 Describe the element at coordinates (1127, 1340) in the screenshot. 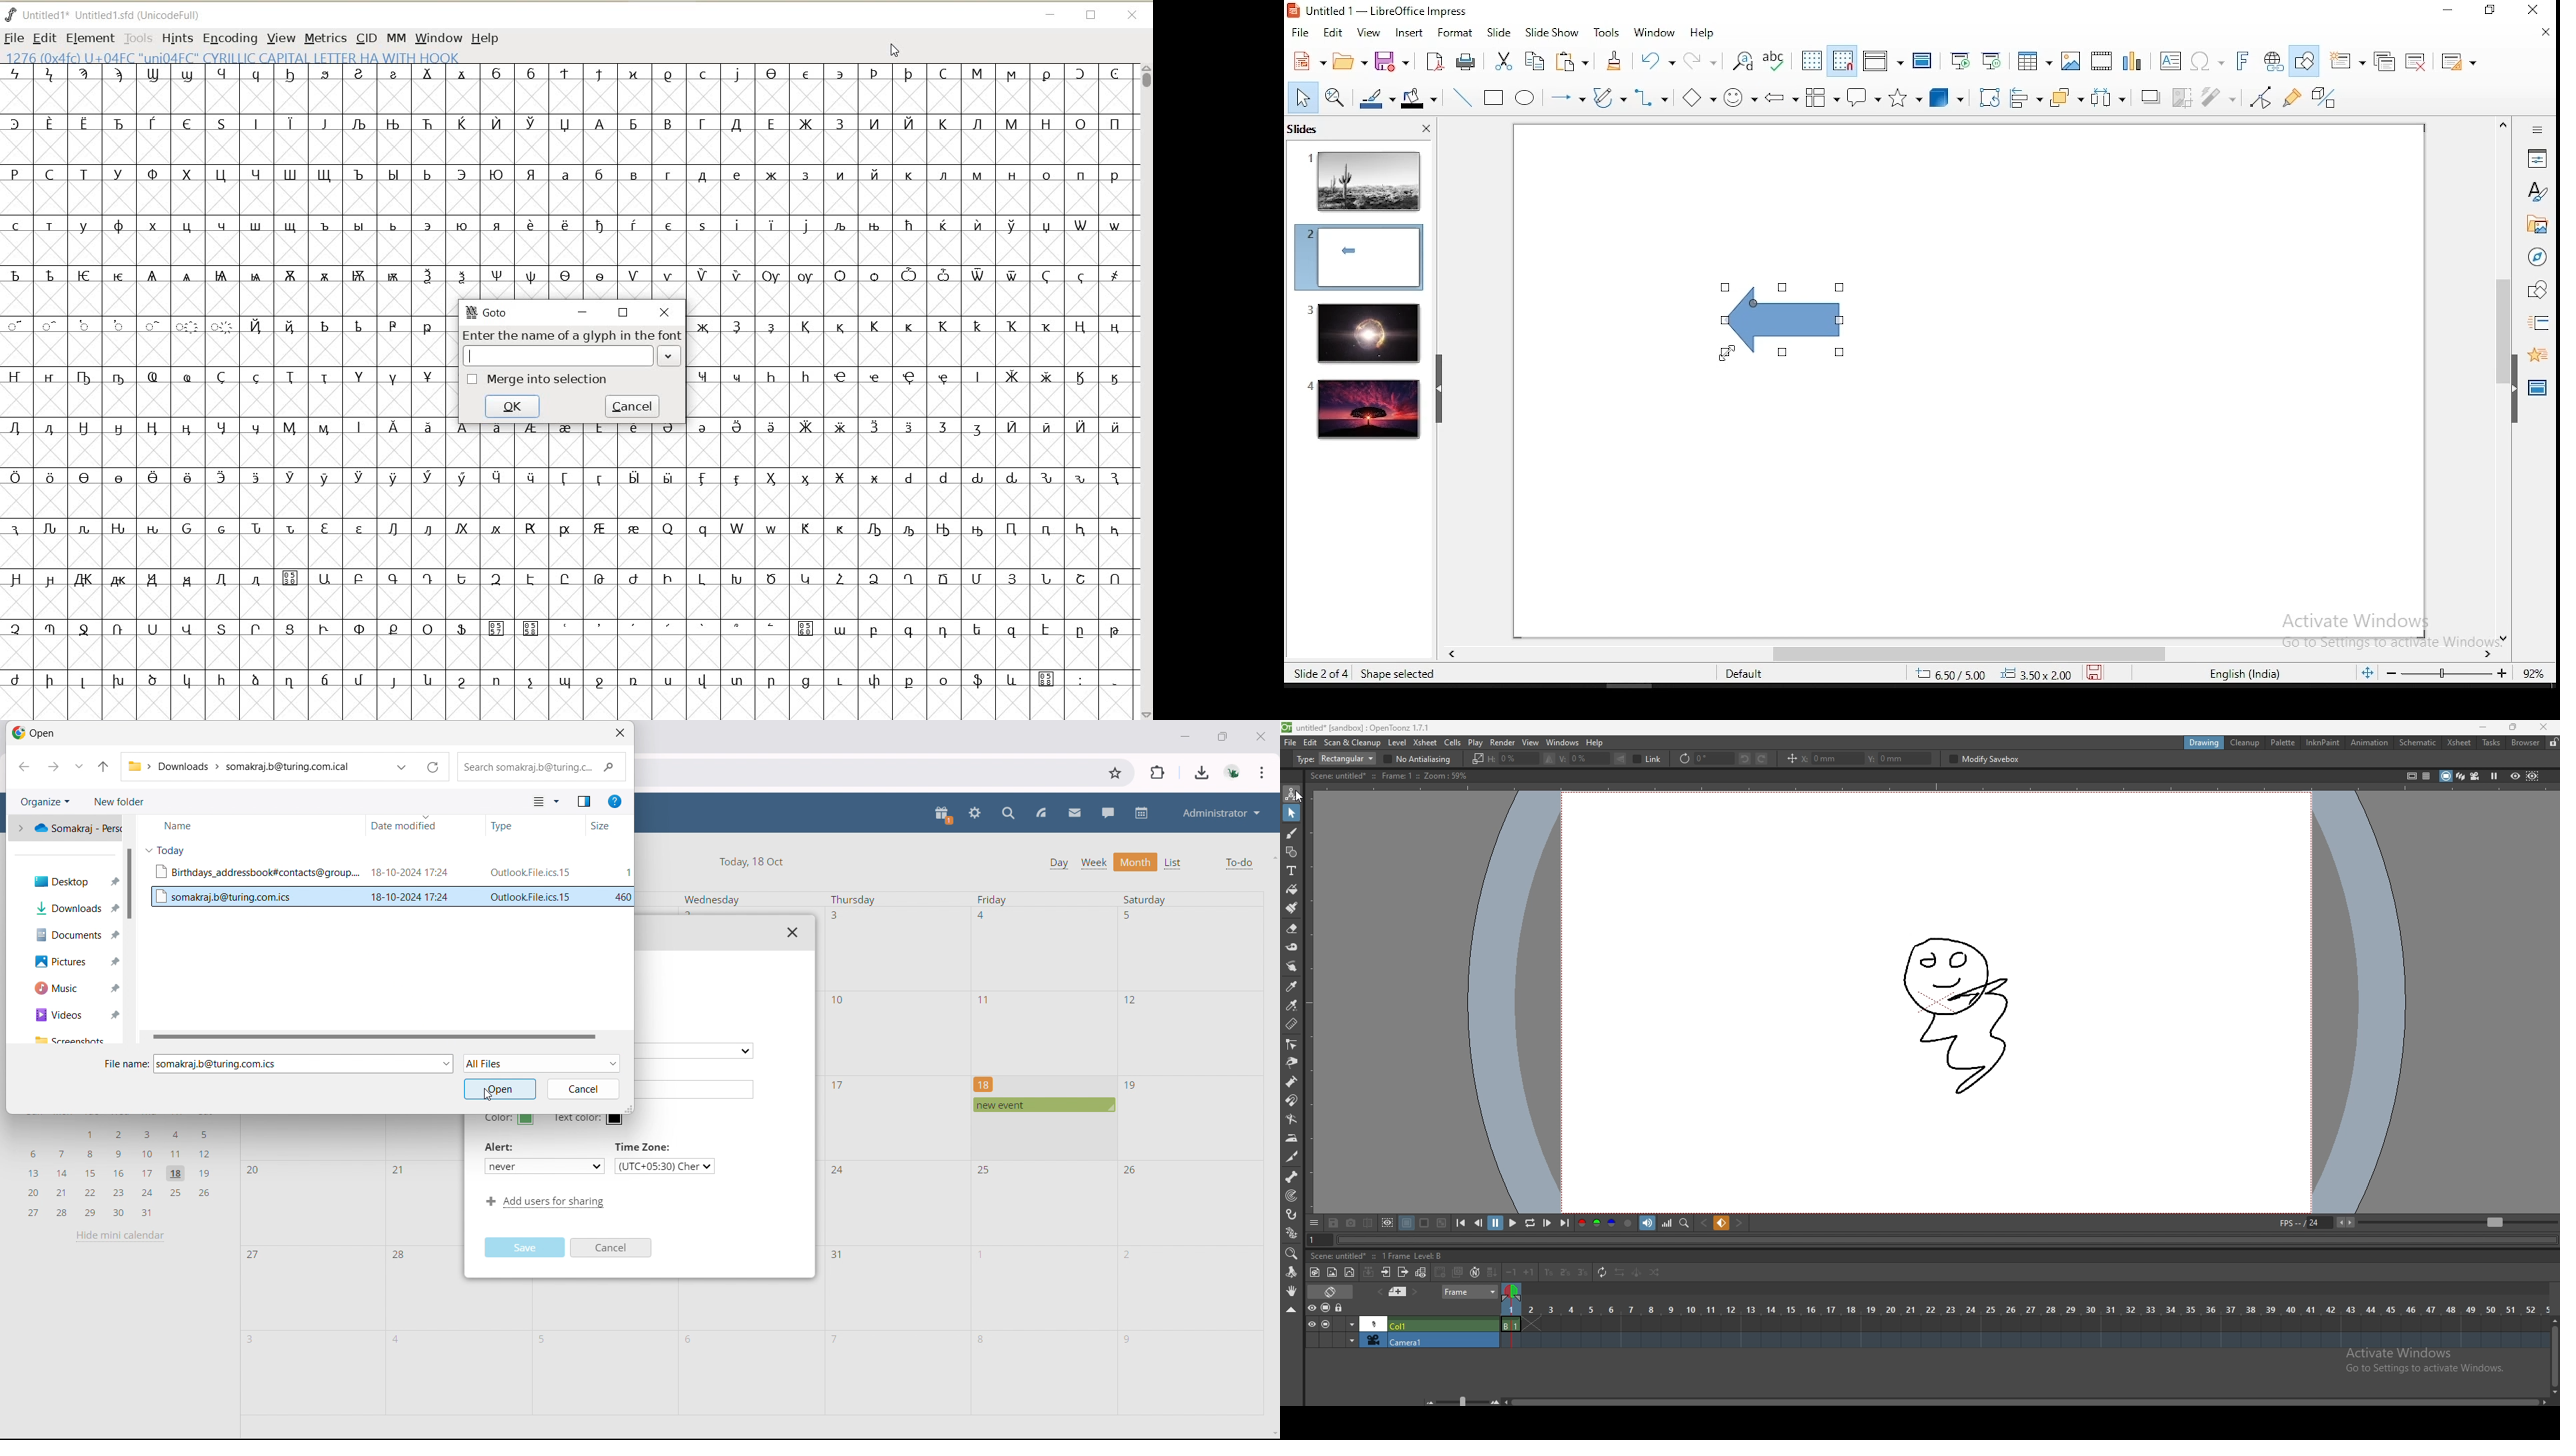

I see `9` at that location.